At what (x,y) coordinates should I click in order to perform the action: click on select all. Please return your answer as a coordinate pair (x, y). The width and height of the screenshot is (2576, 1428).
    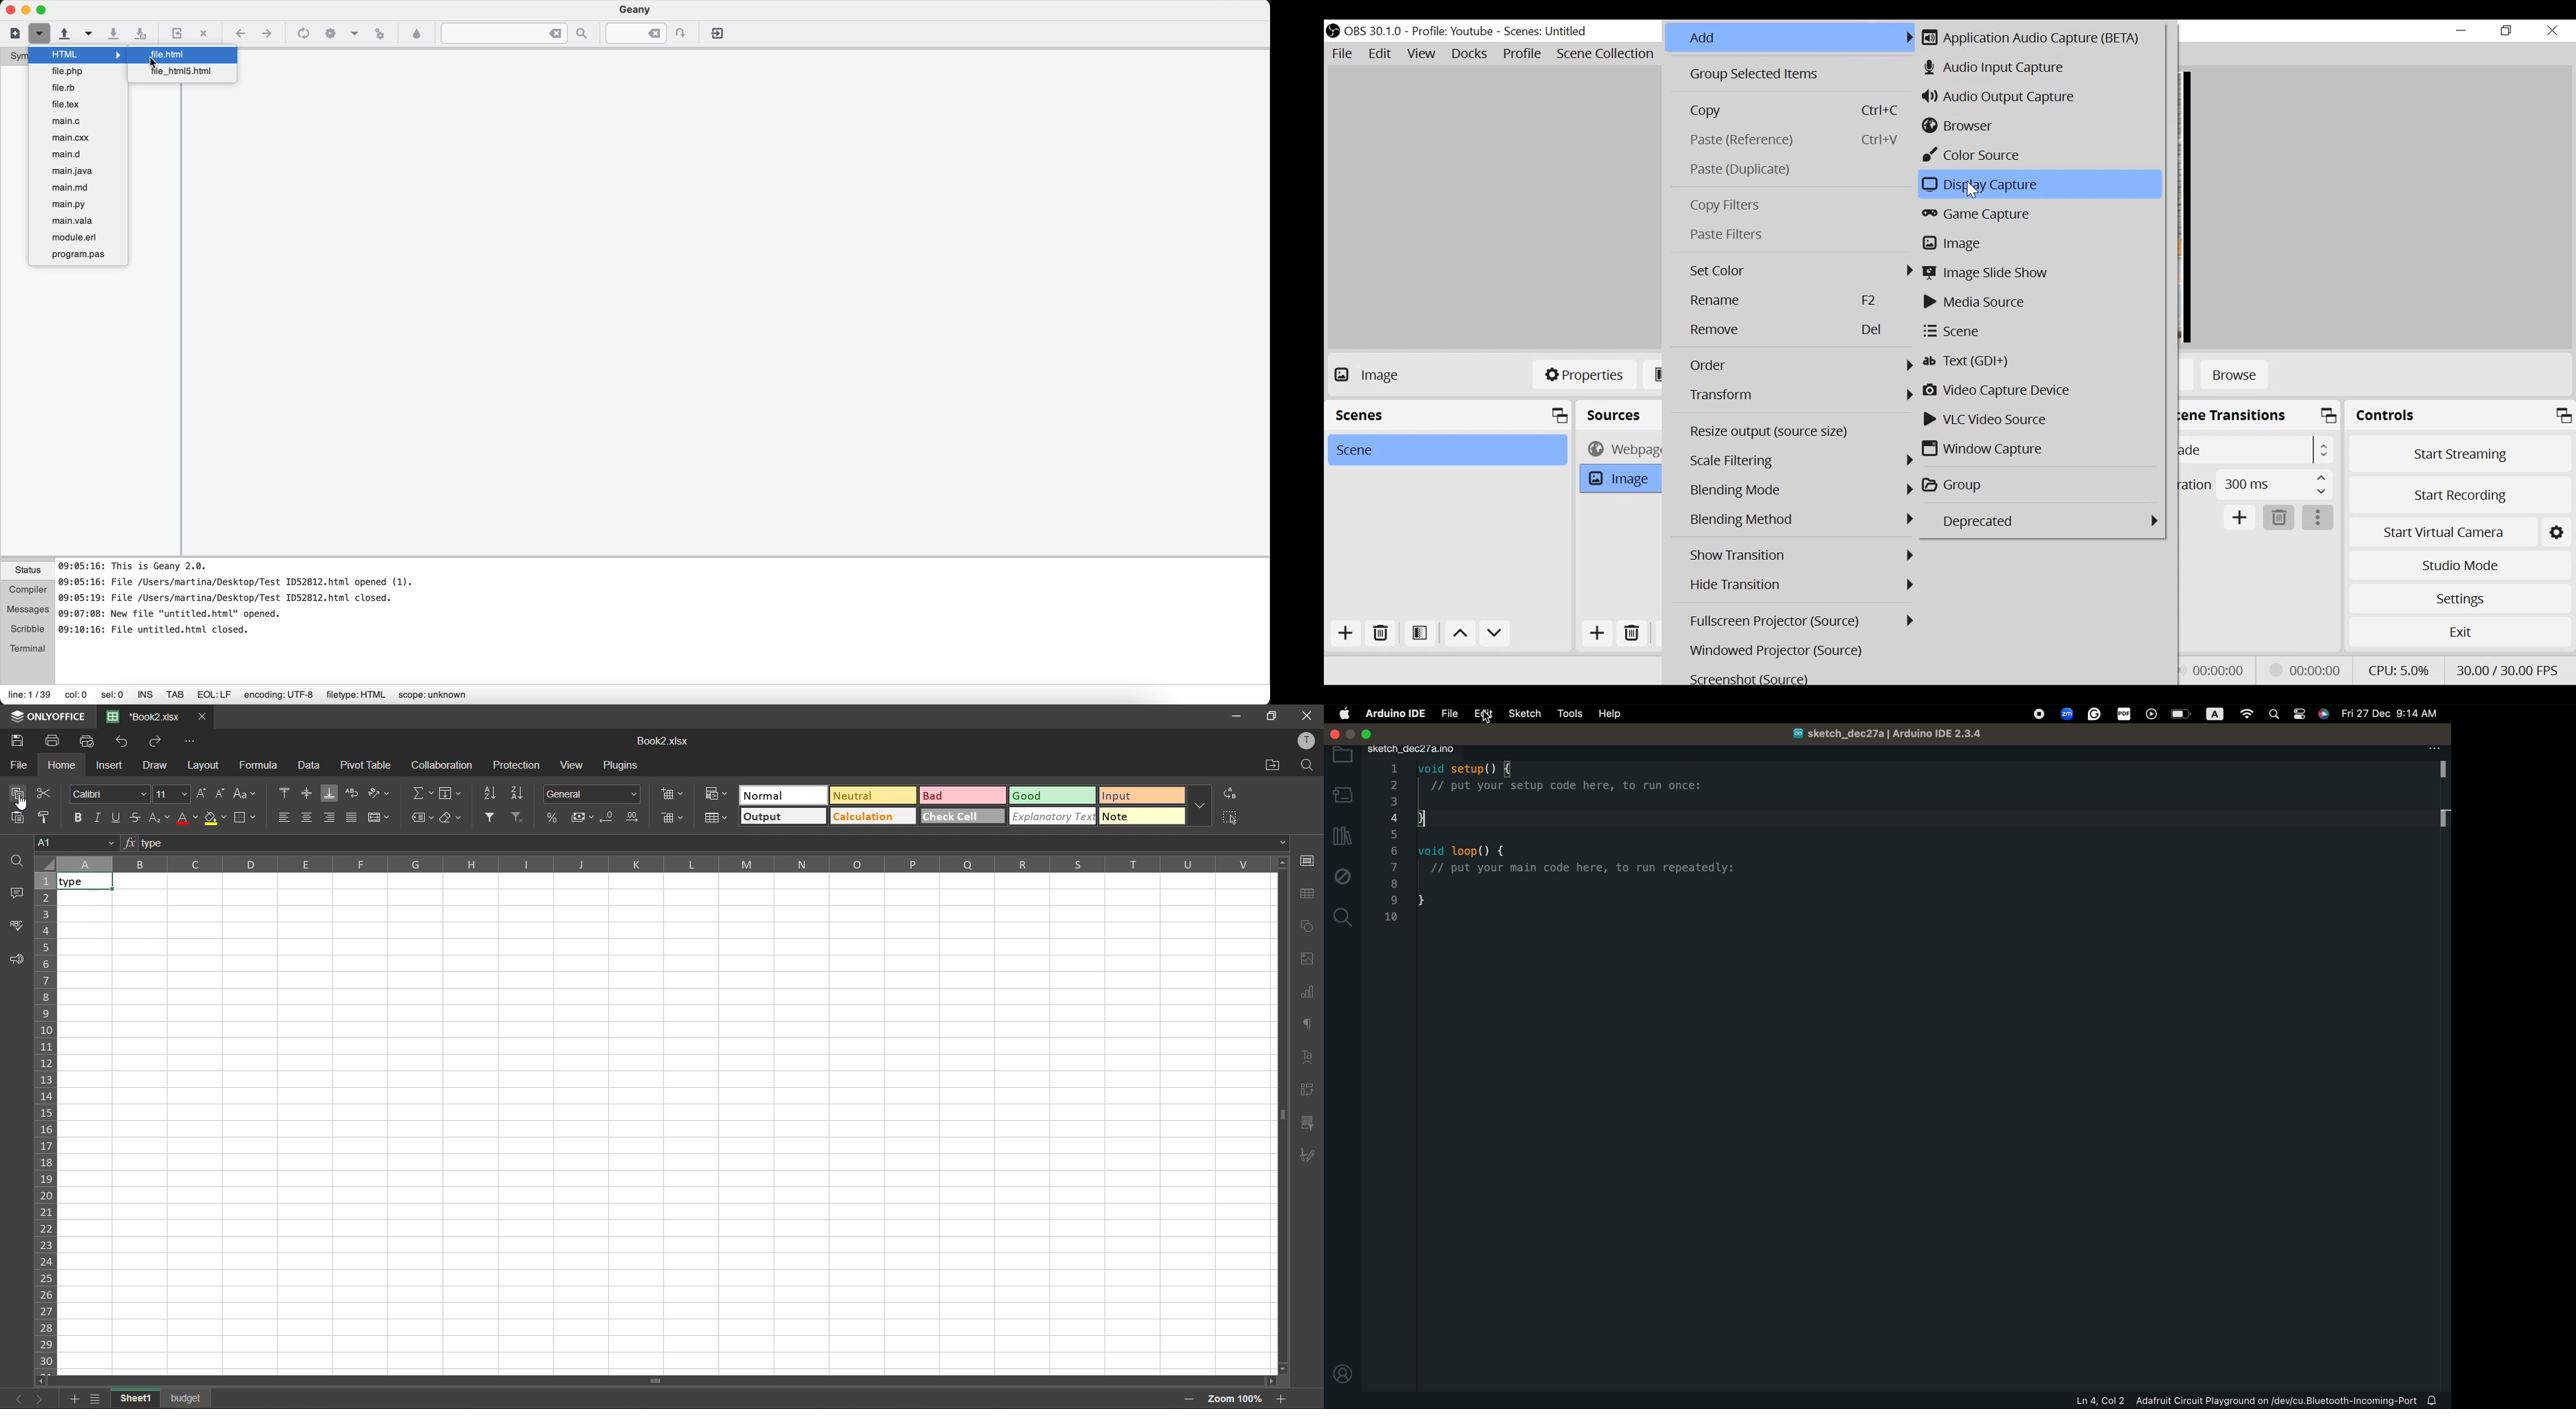
    Looking at the image, I should click on (1230, 818).